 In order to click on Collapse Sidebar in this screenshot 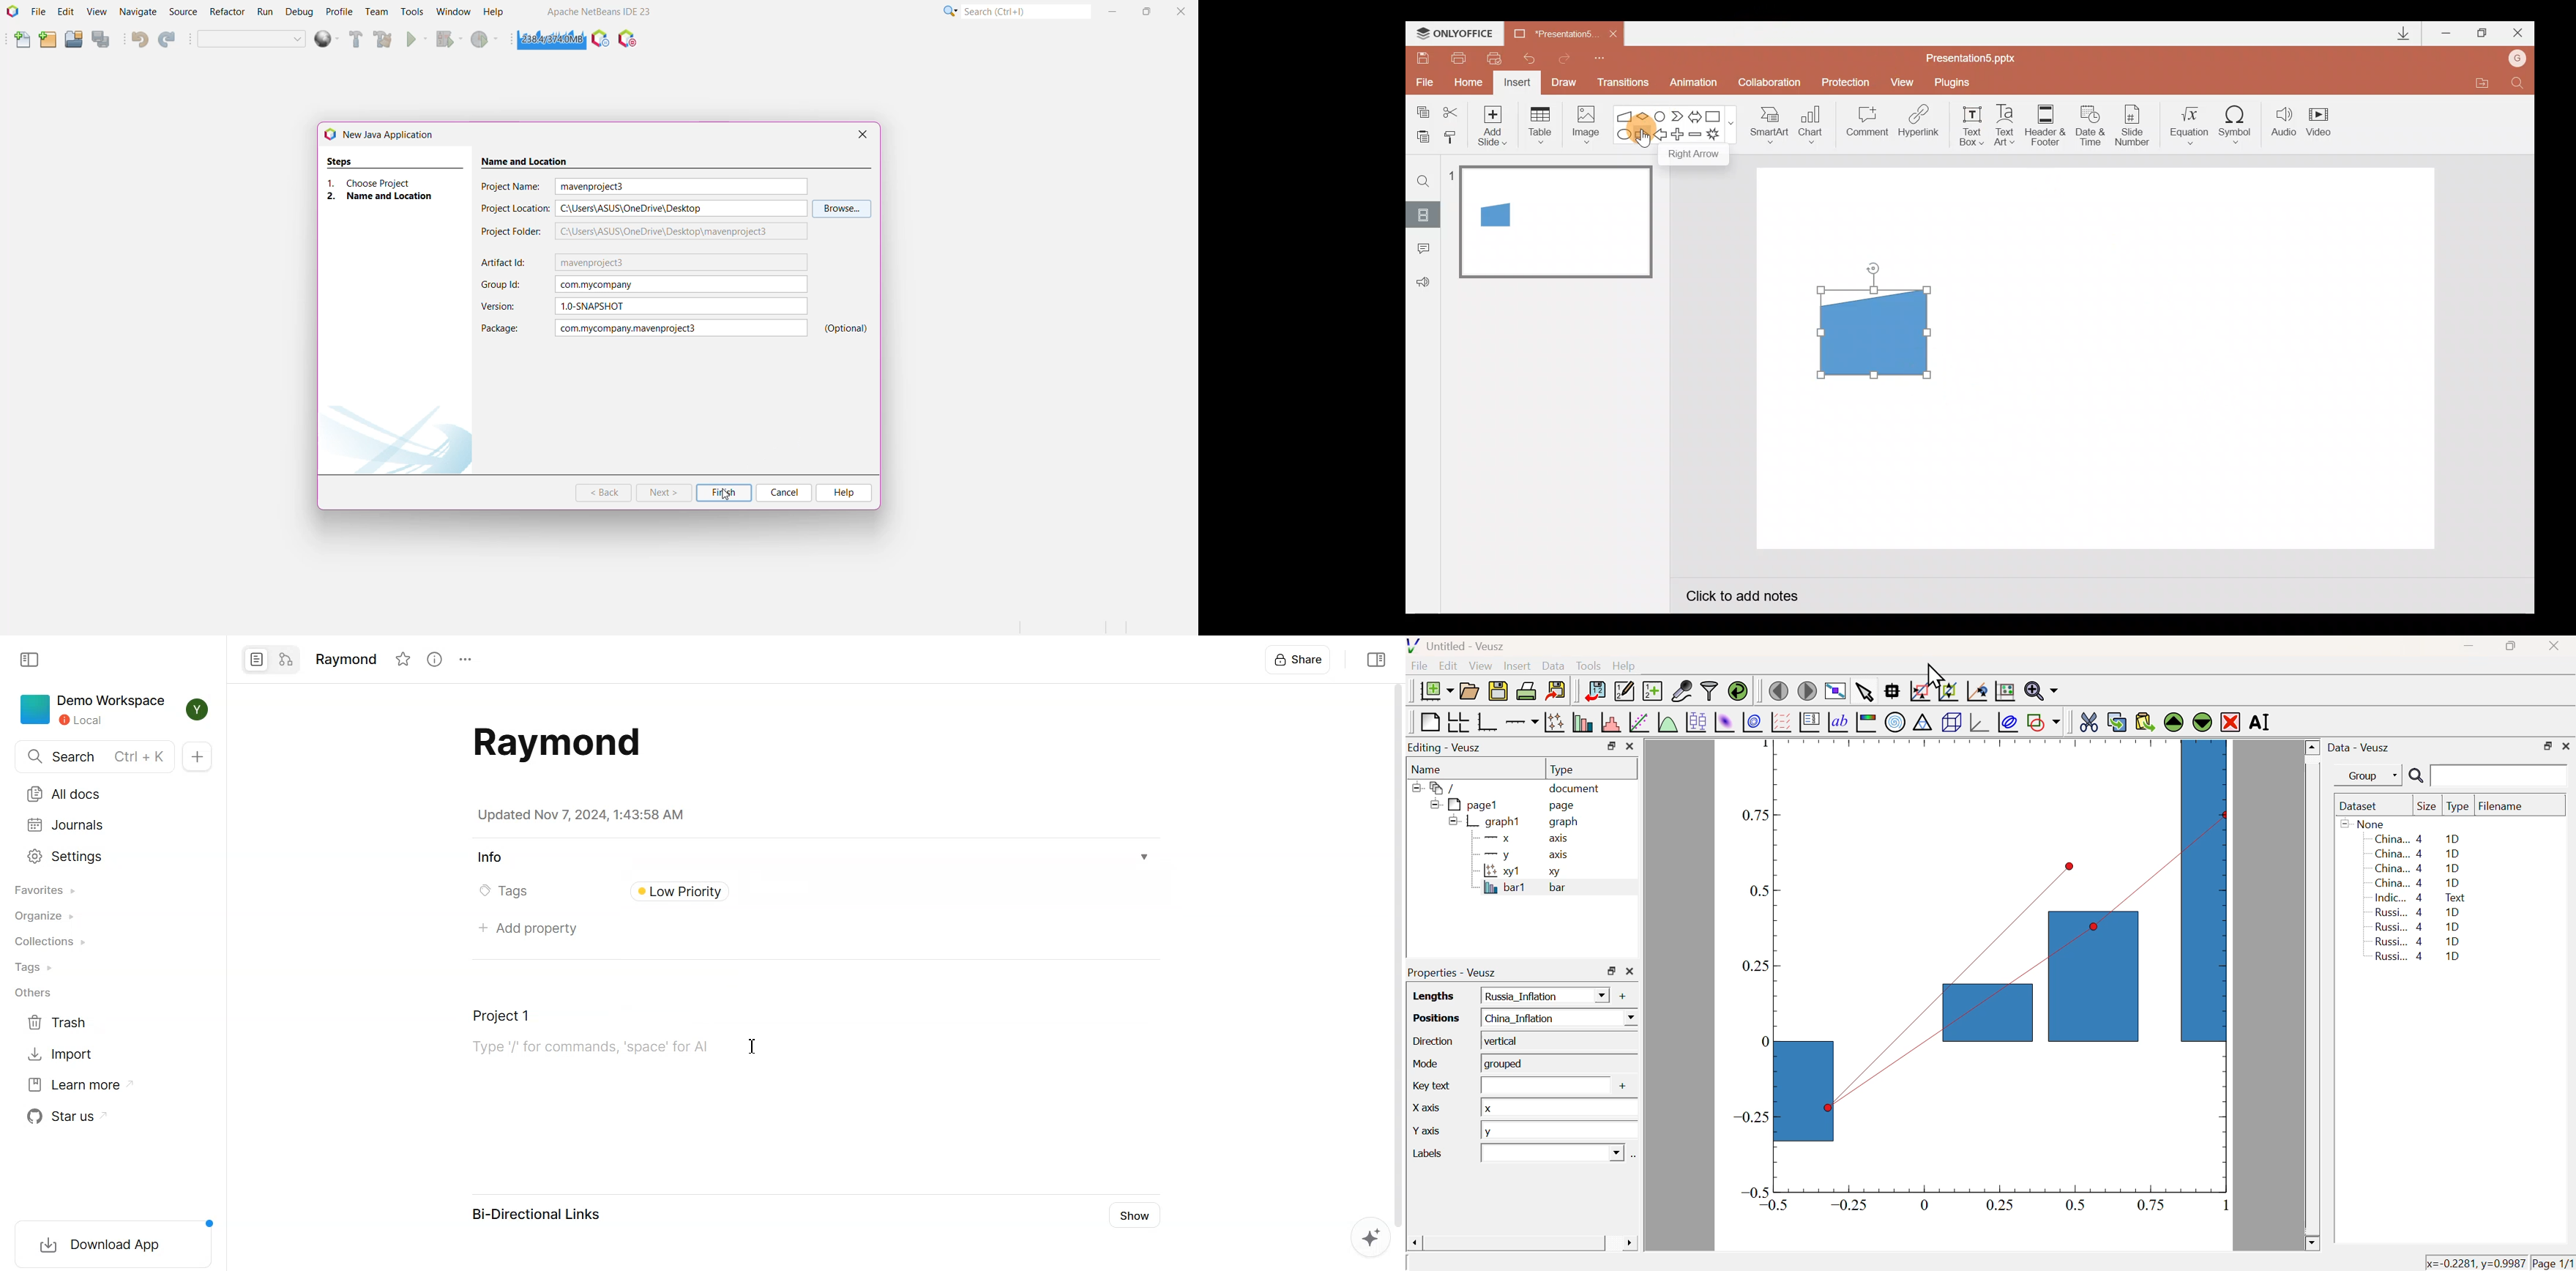, I will do `click(31, 660)`.